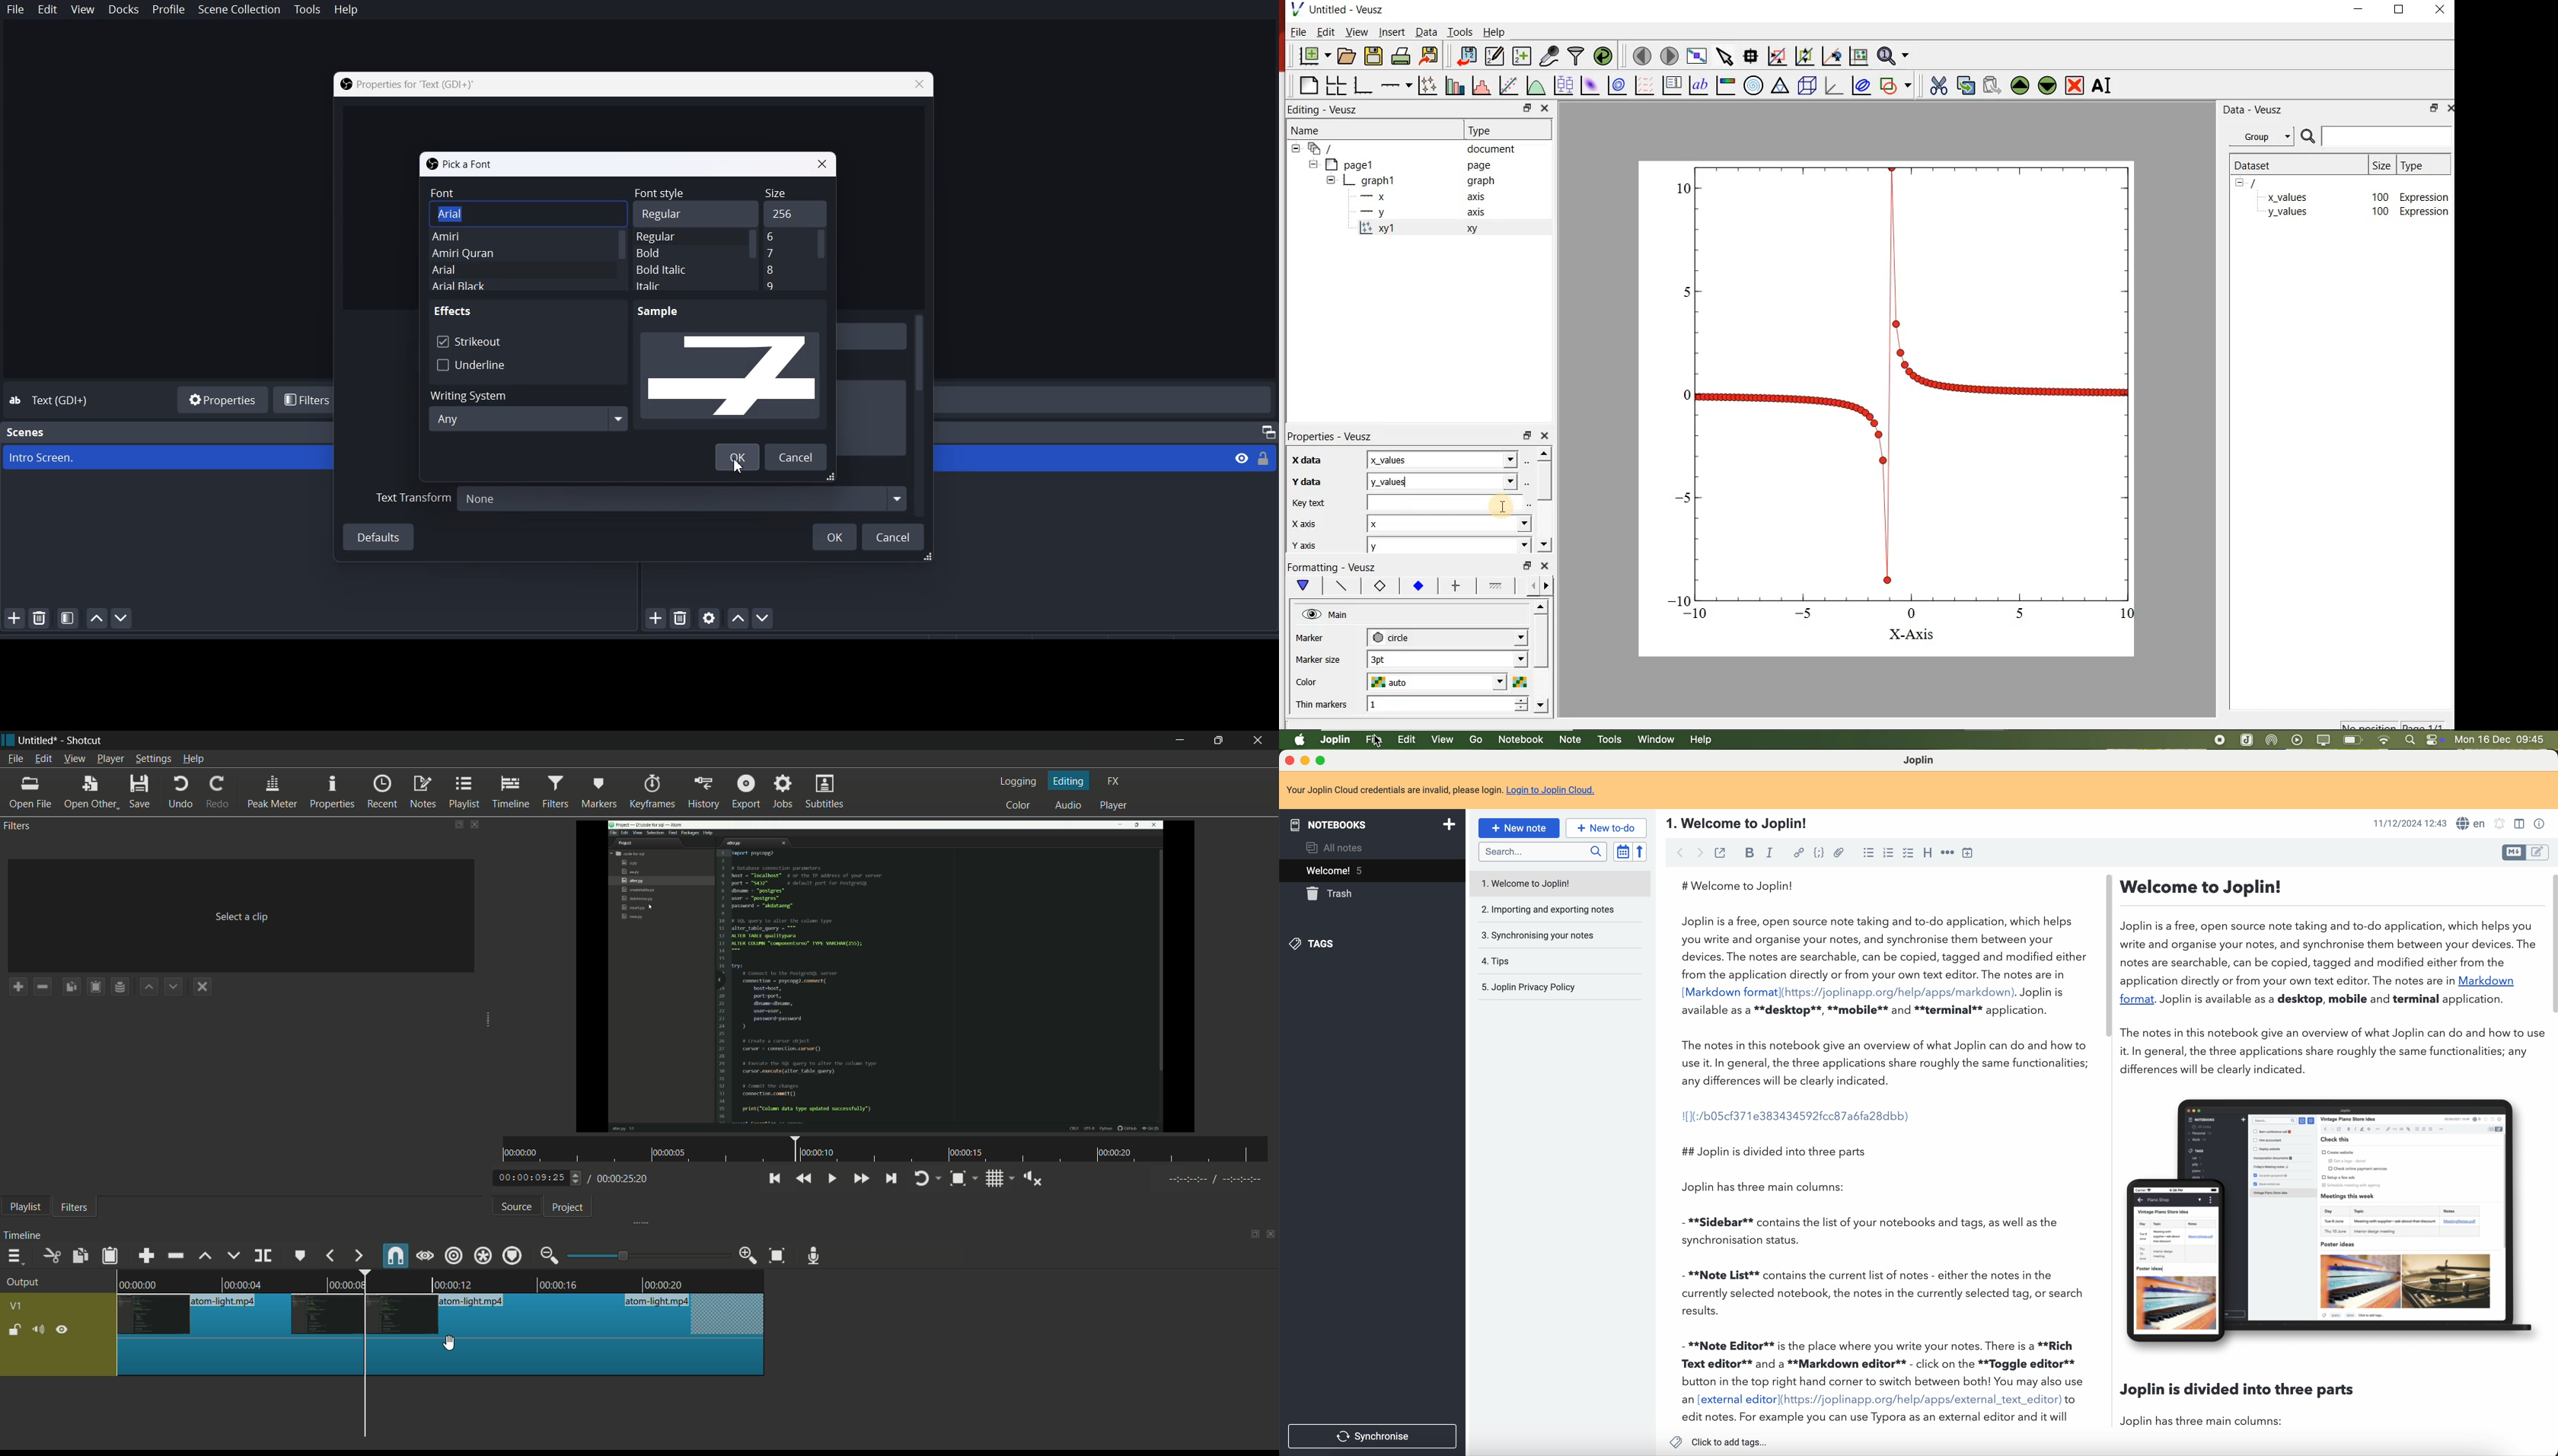 Image resolution: width=2576 pixels, height=1456 pixels. I want to click on Joplin, so click(1921, 761).